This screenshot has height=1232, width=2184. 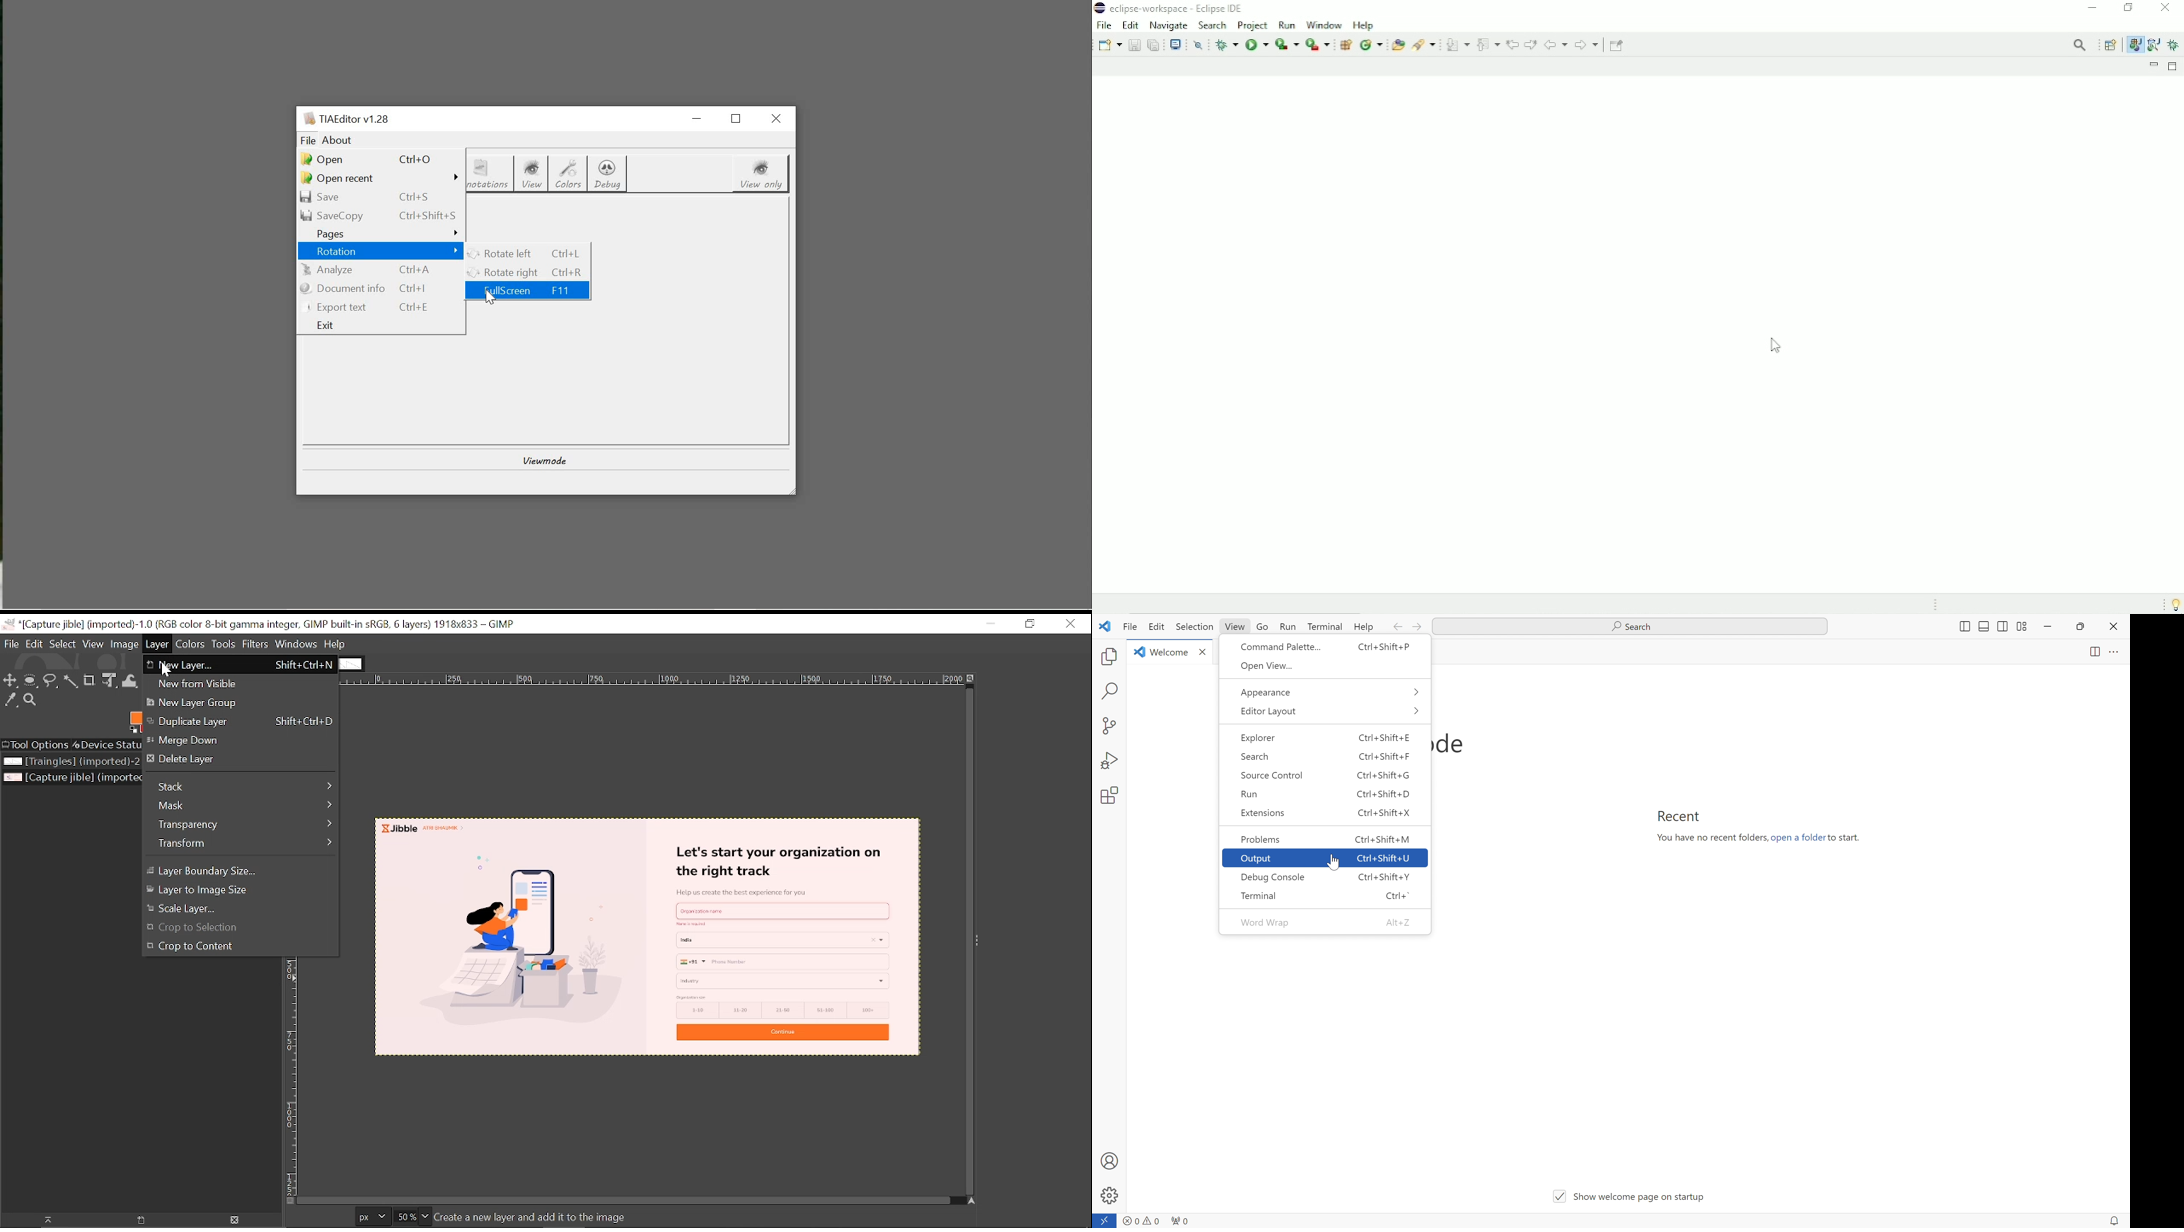 I want to click on show welcome page on startup, so click(x=1626, y=1199).